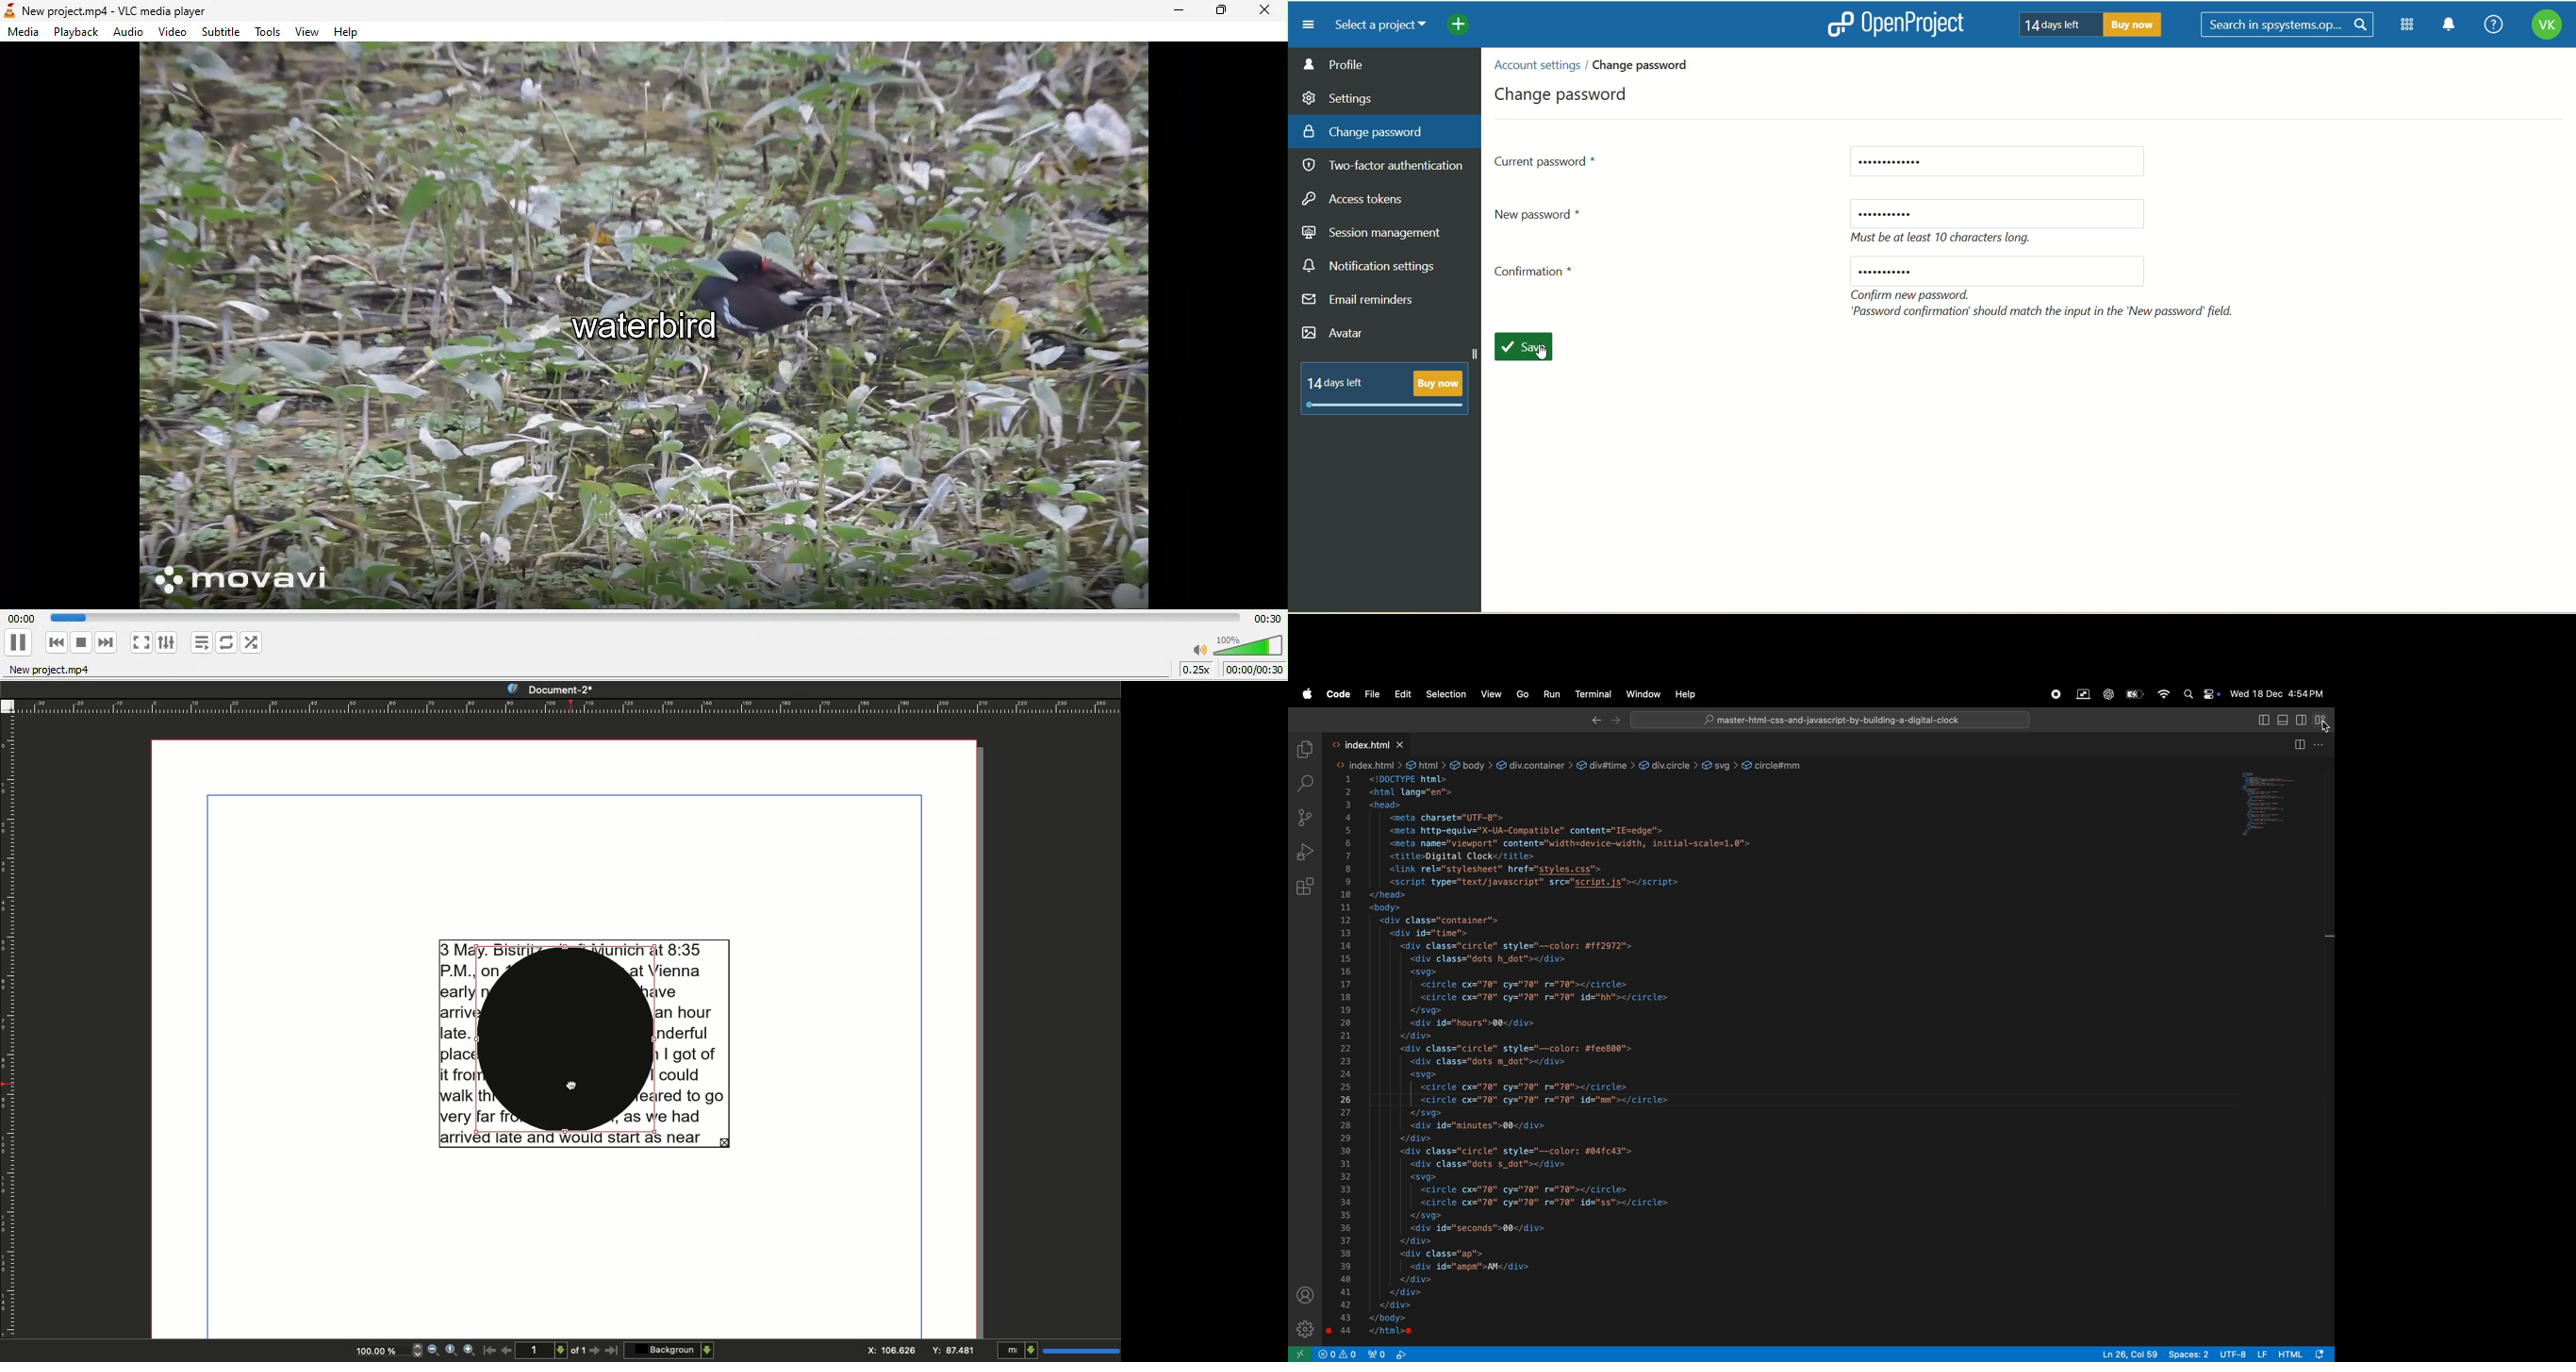 This screenshot has width=2576, height=1372. I want to click on Page count, so click(552, 1350).